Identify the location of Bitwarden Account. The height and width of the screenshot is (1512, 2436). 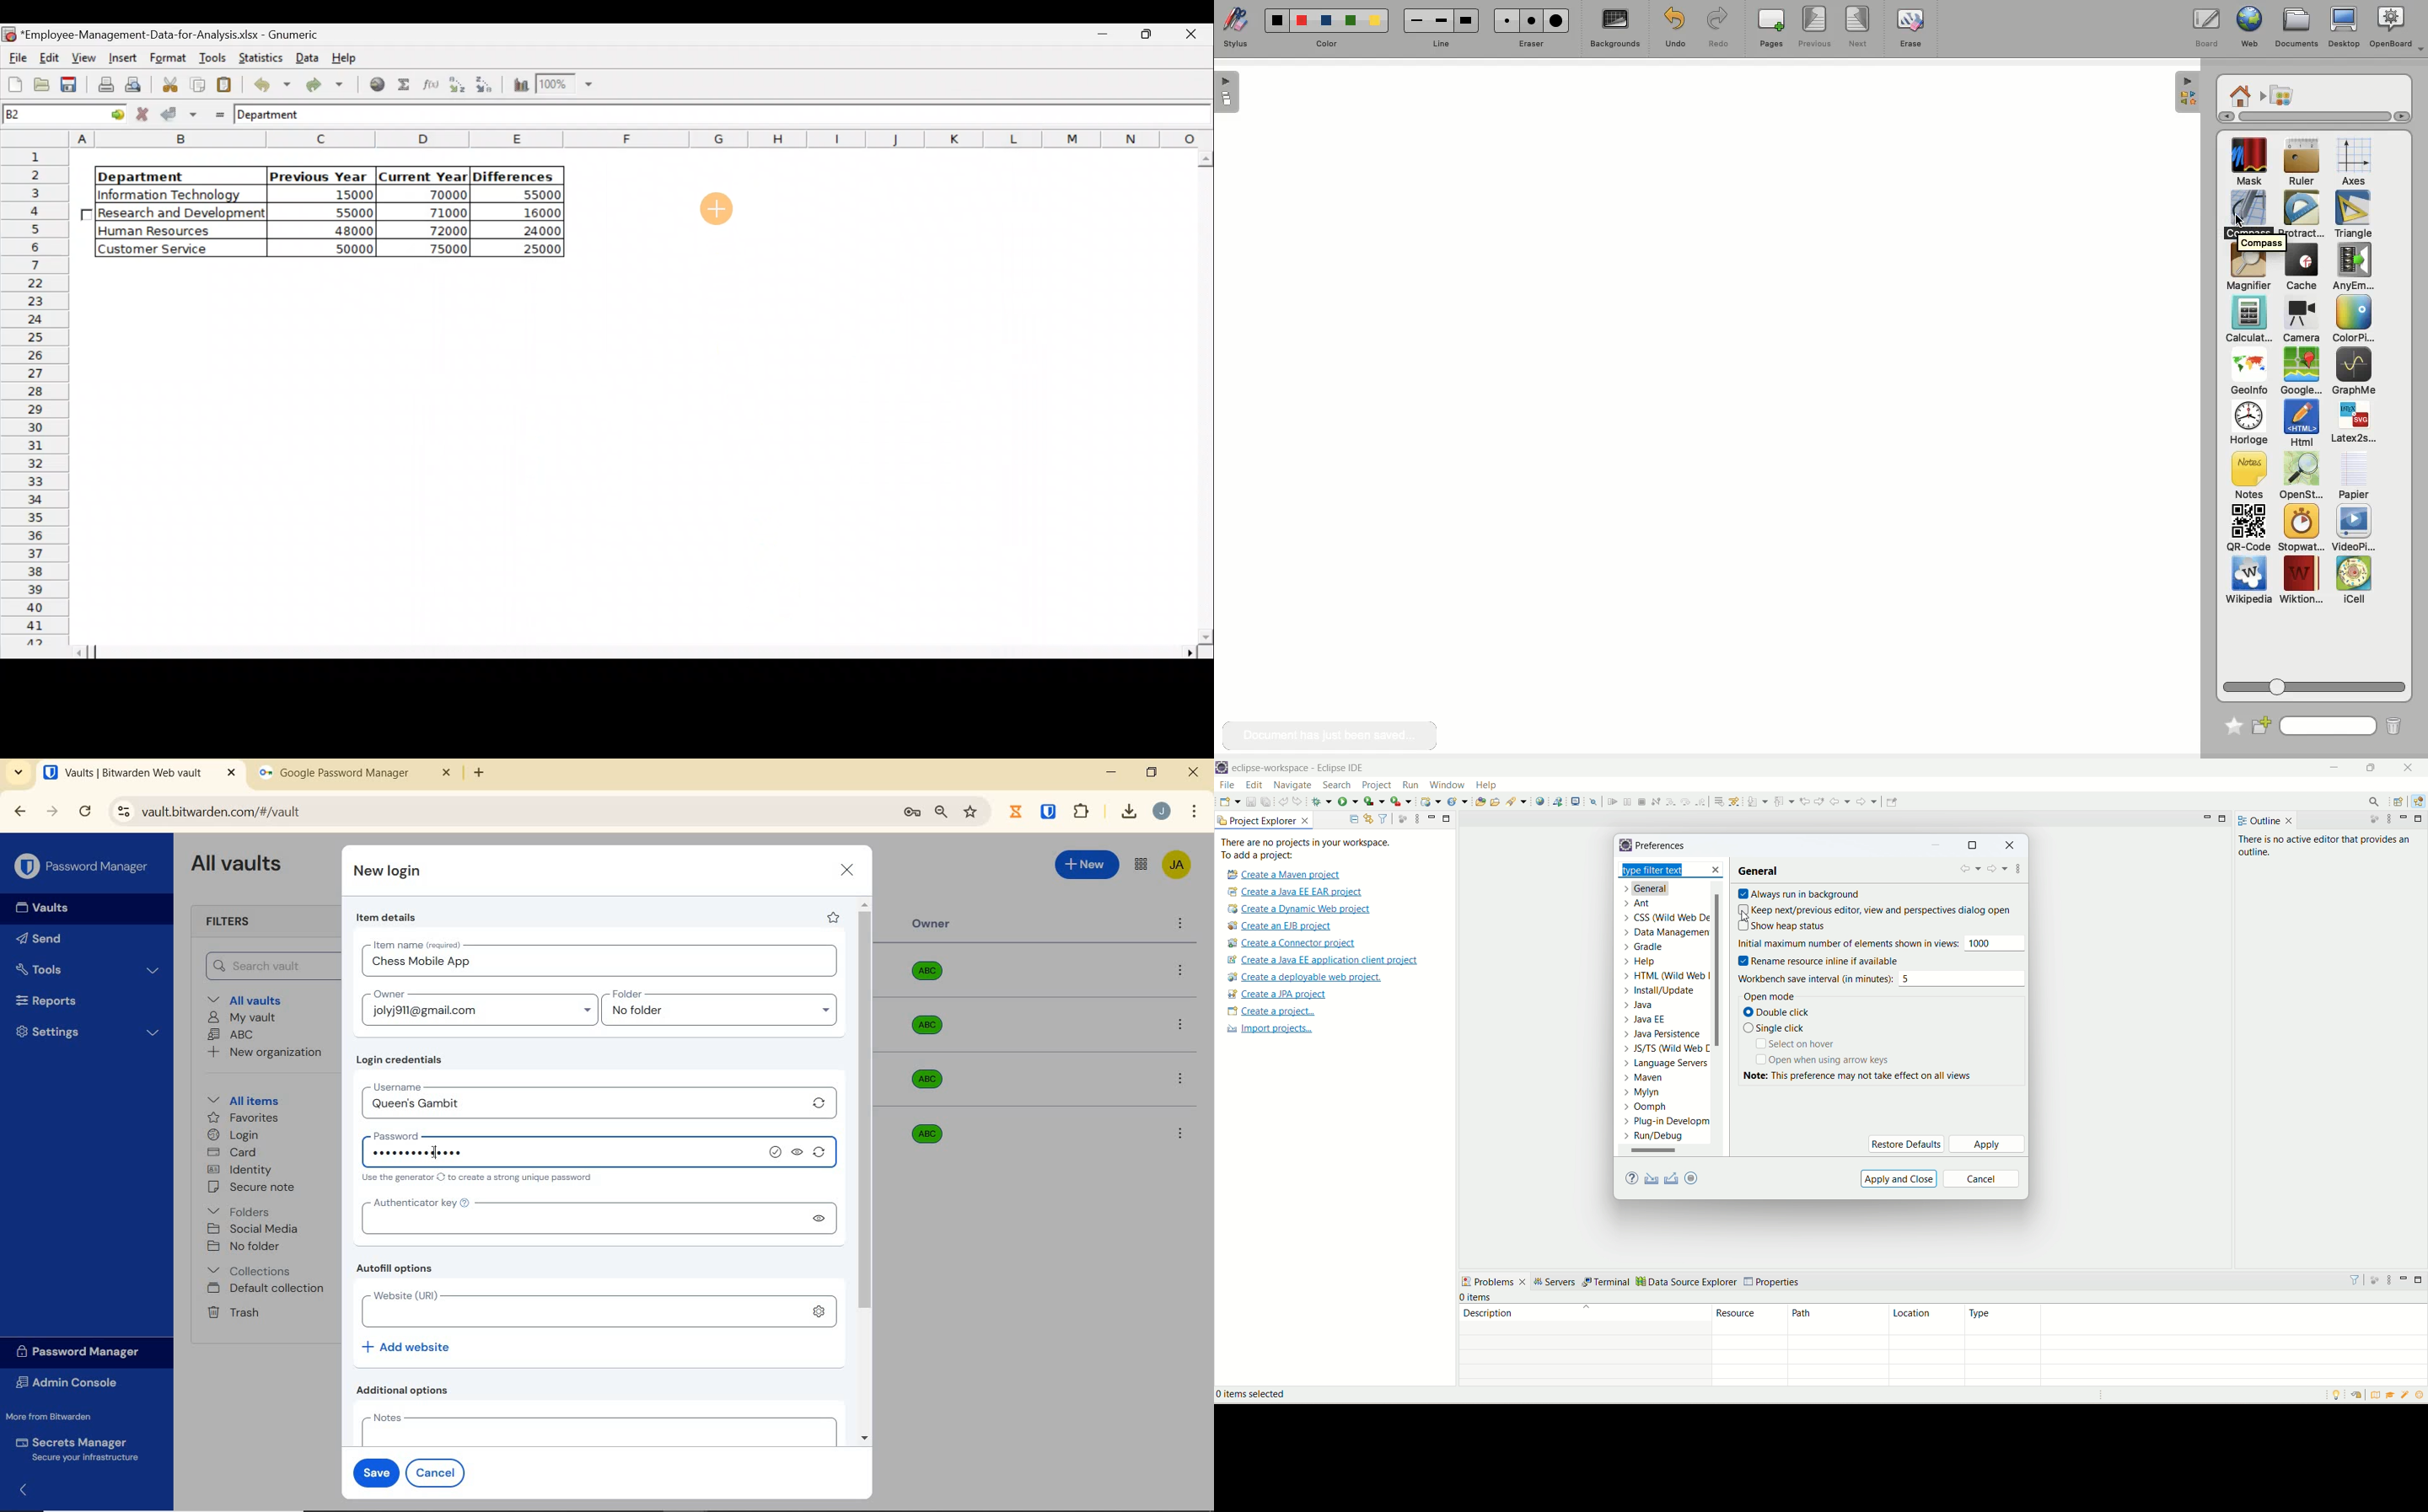
(1176, 866).